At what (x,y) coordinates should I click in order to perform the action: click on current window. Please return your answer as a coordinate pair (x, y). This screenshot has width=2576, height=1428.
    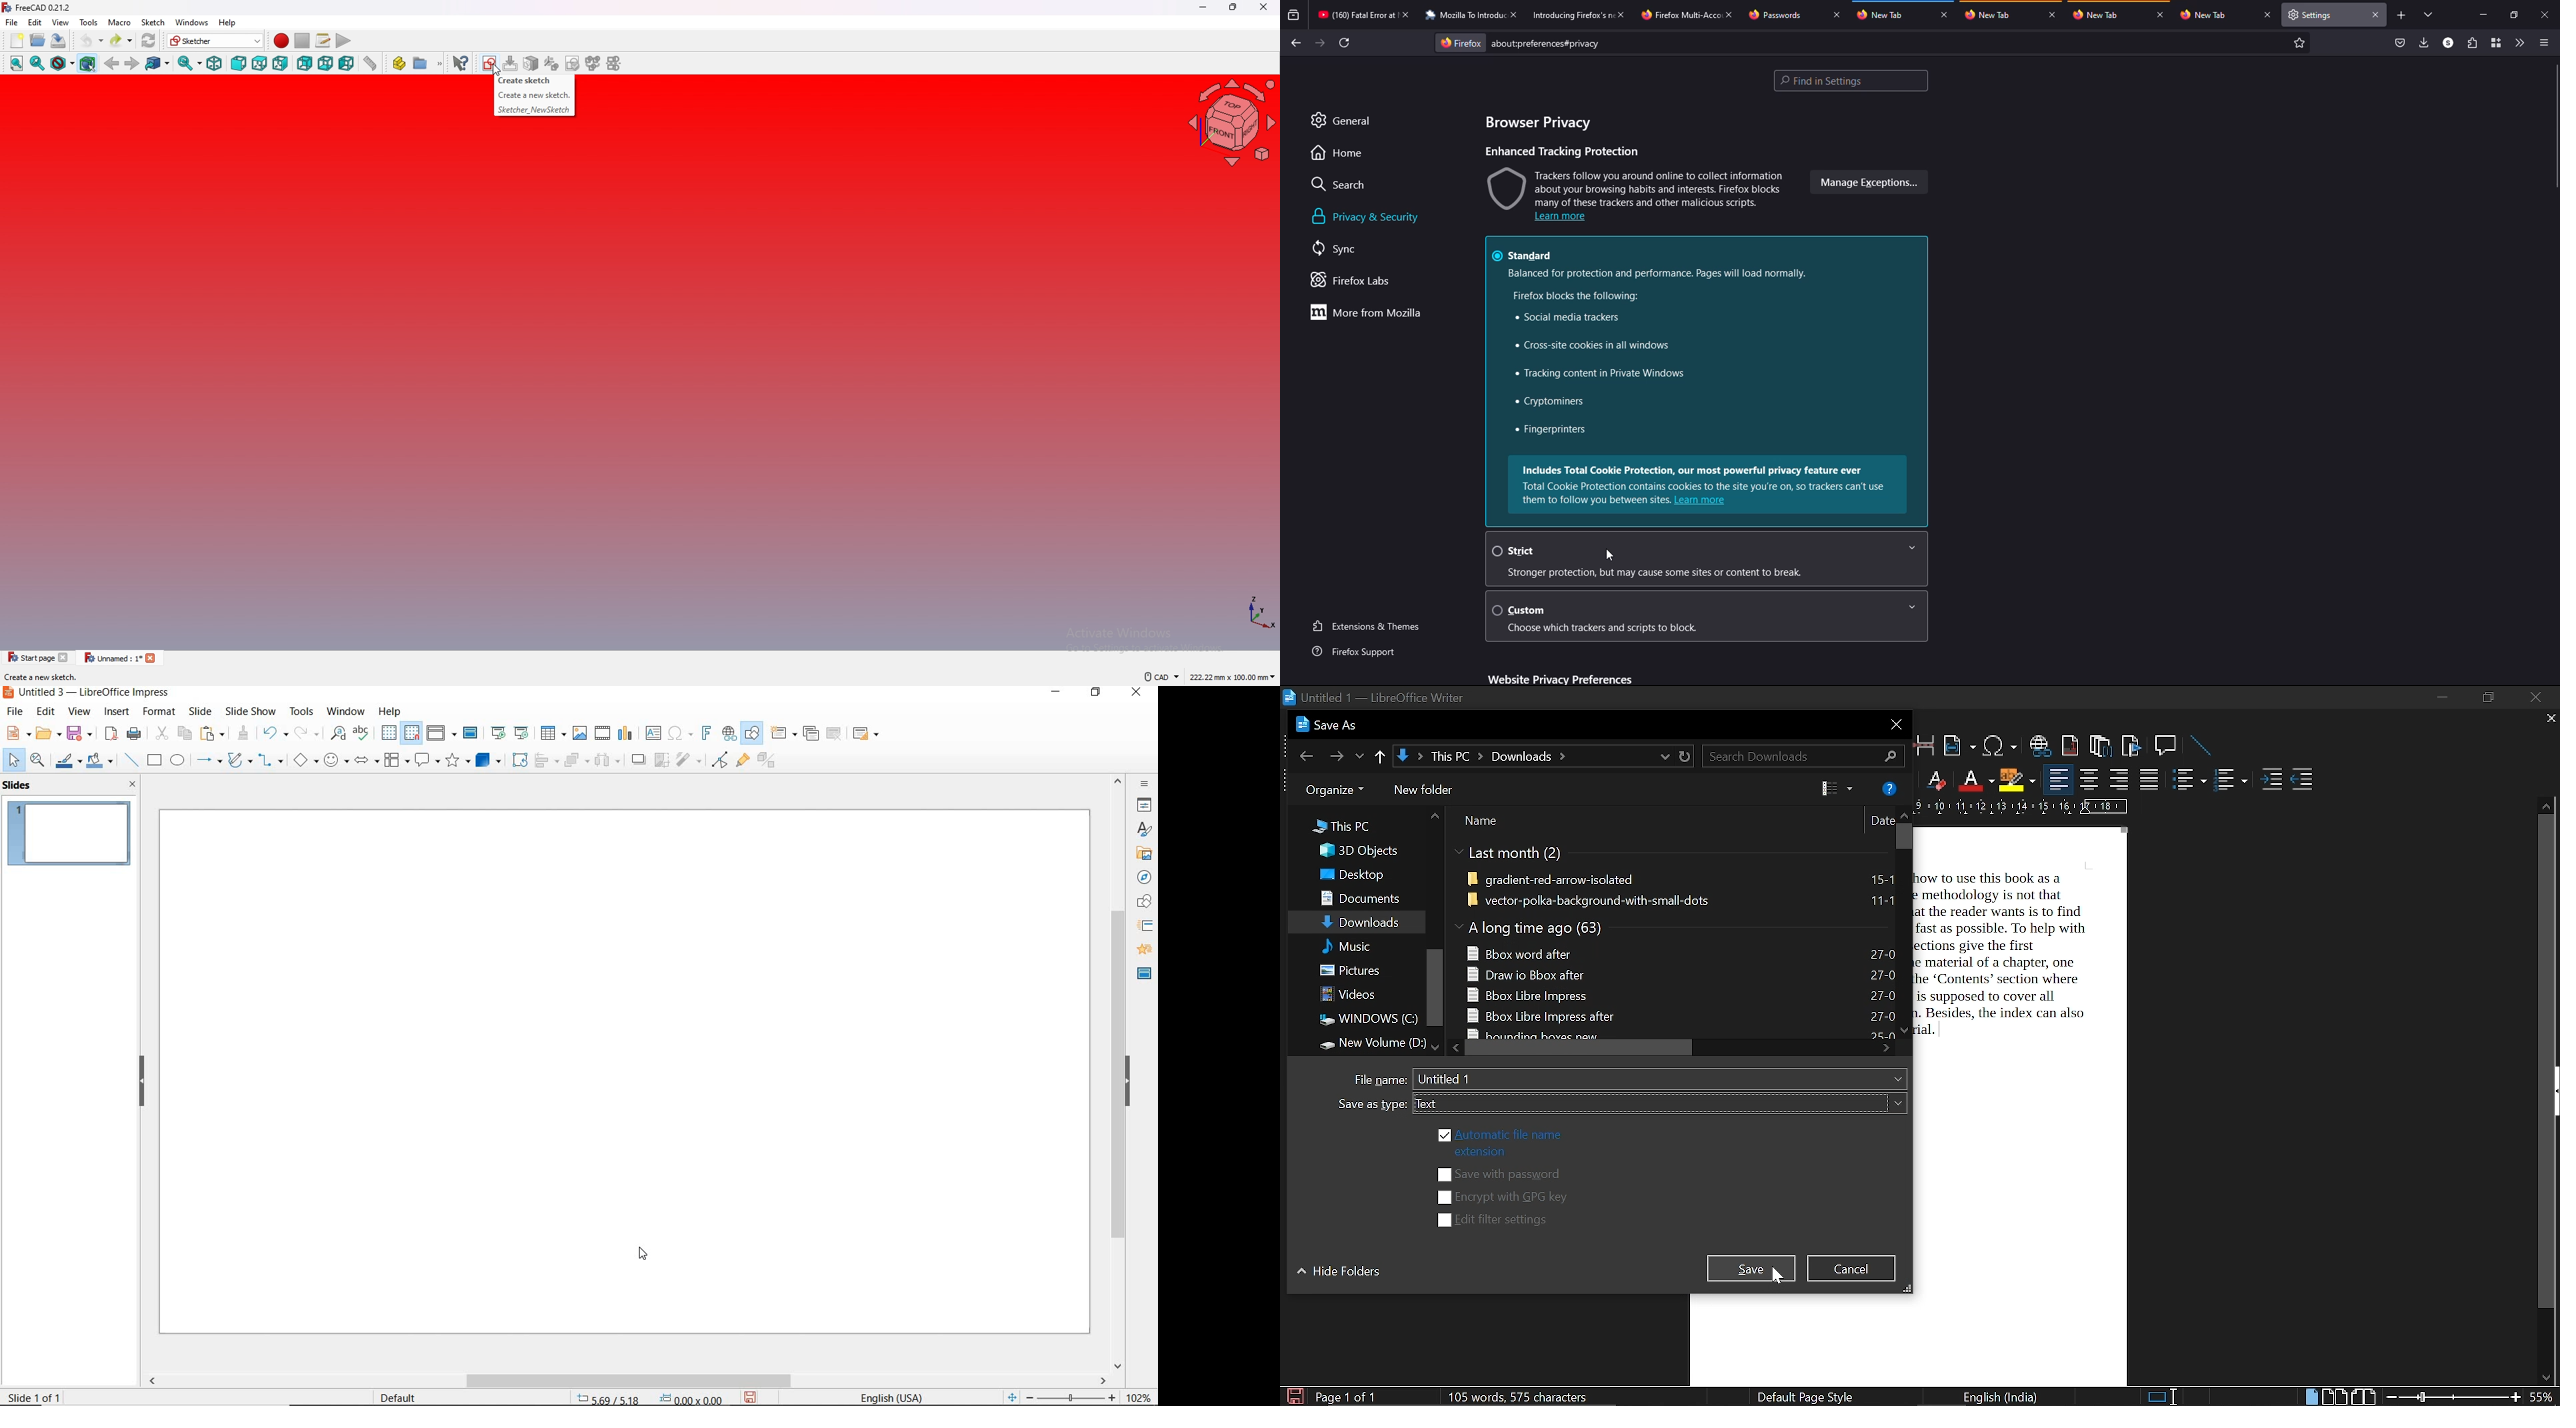
    Looking at the image, I should click on (1374, 698).